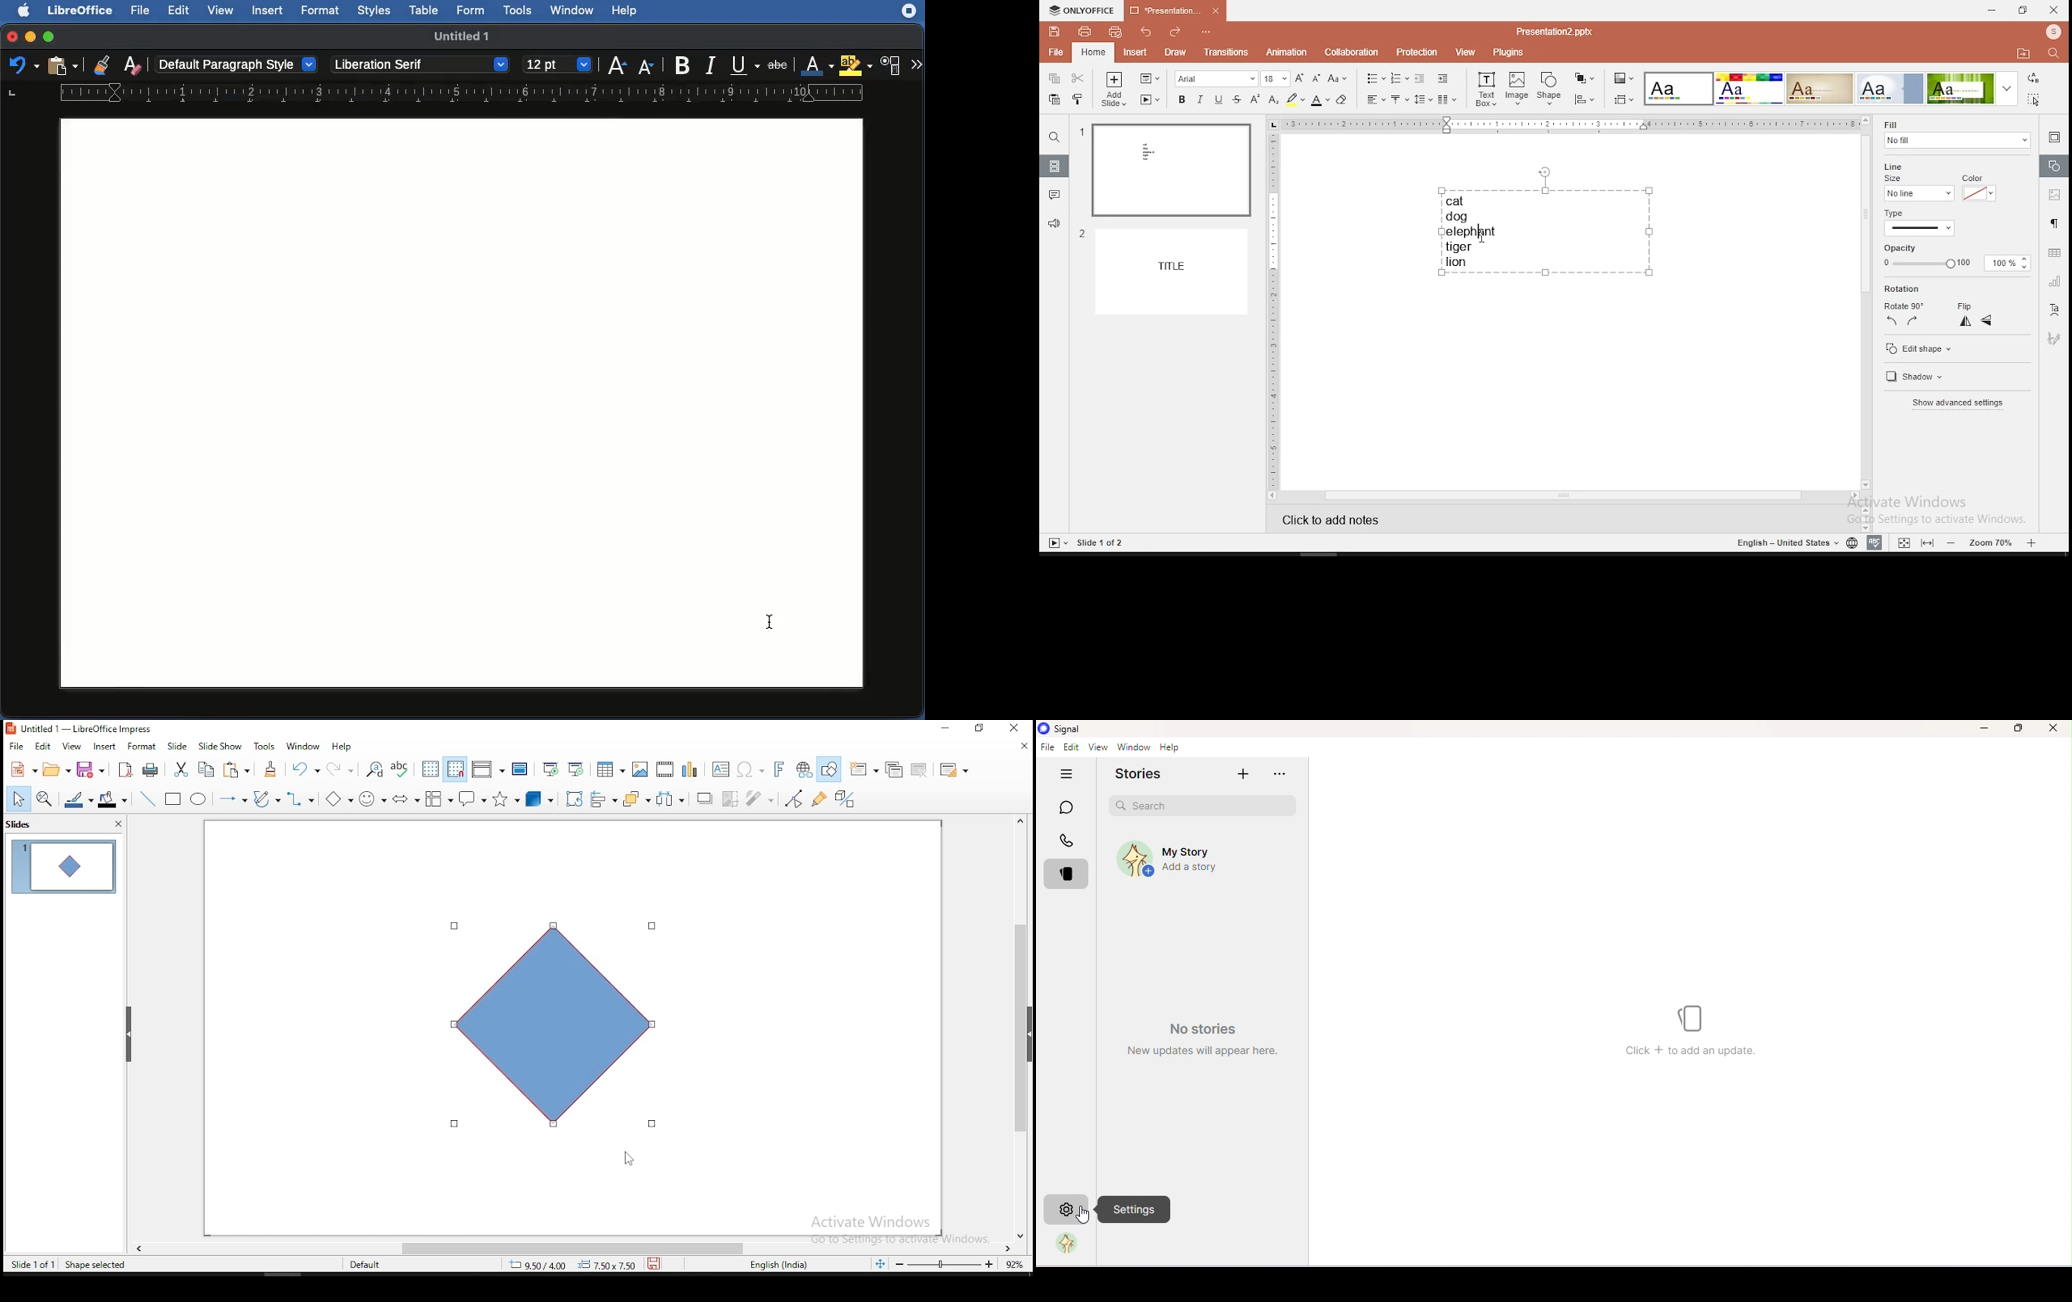 This screenshot has height=1316, width=2072. I want to click on Clear formatting , so click(132, 67).